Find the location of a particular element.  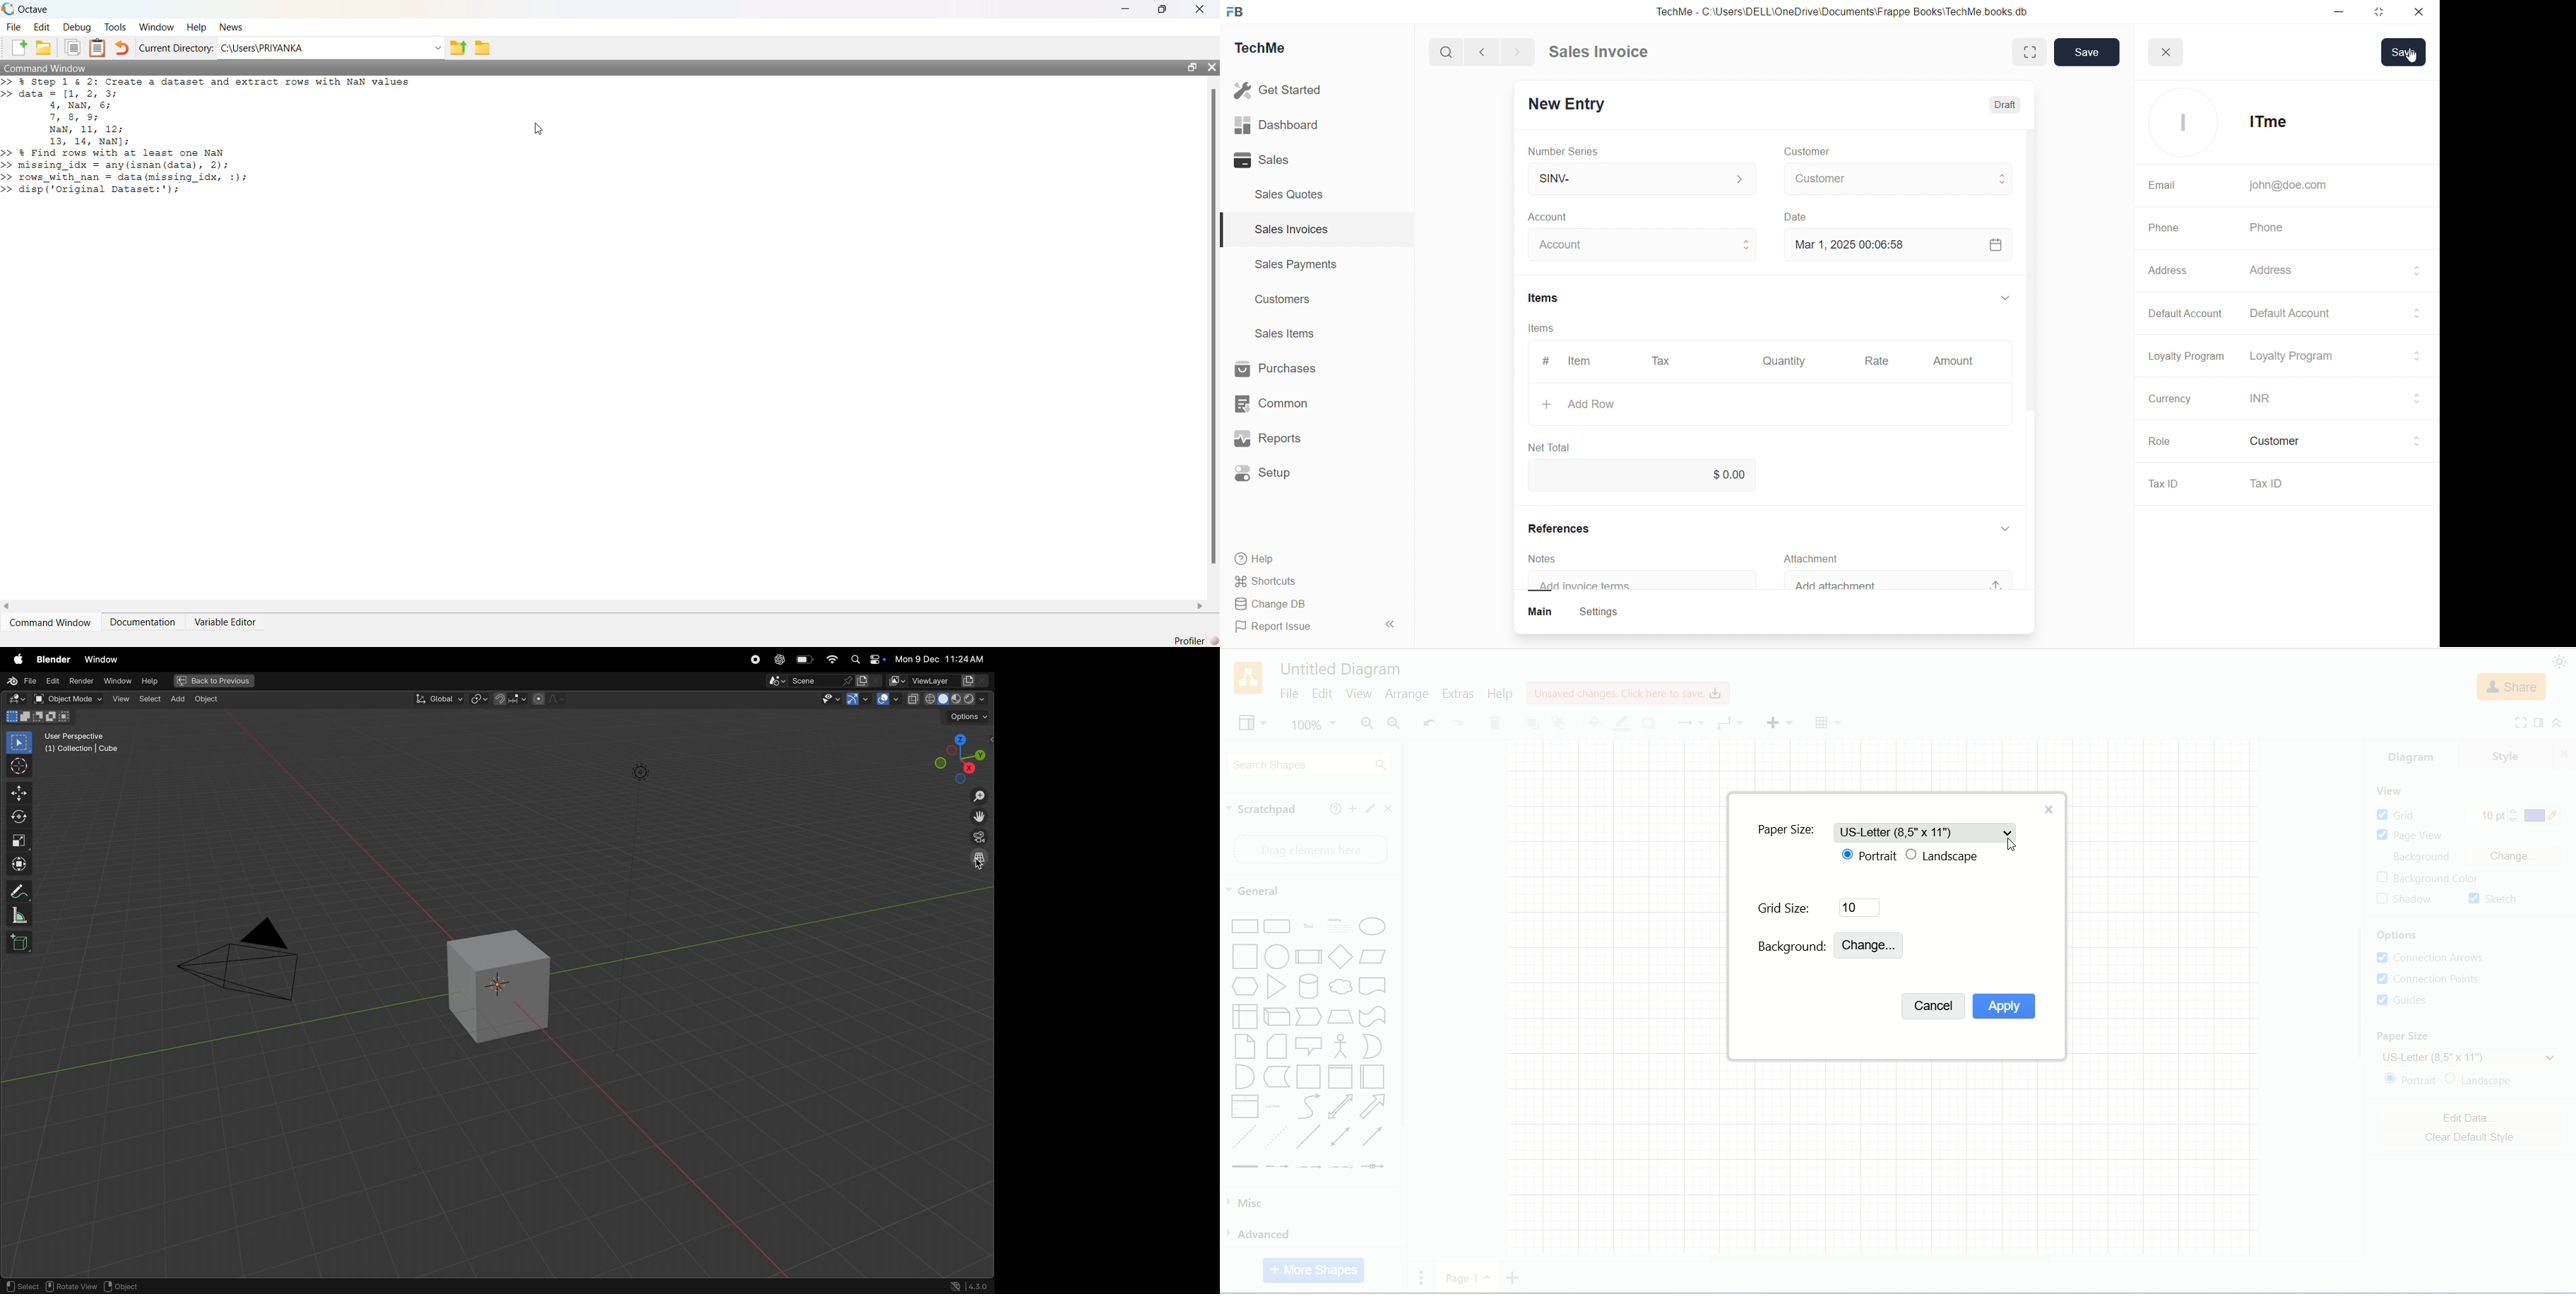

objects is located at coordinates (211, 700).